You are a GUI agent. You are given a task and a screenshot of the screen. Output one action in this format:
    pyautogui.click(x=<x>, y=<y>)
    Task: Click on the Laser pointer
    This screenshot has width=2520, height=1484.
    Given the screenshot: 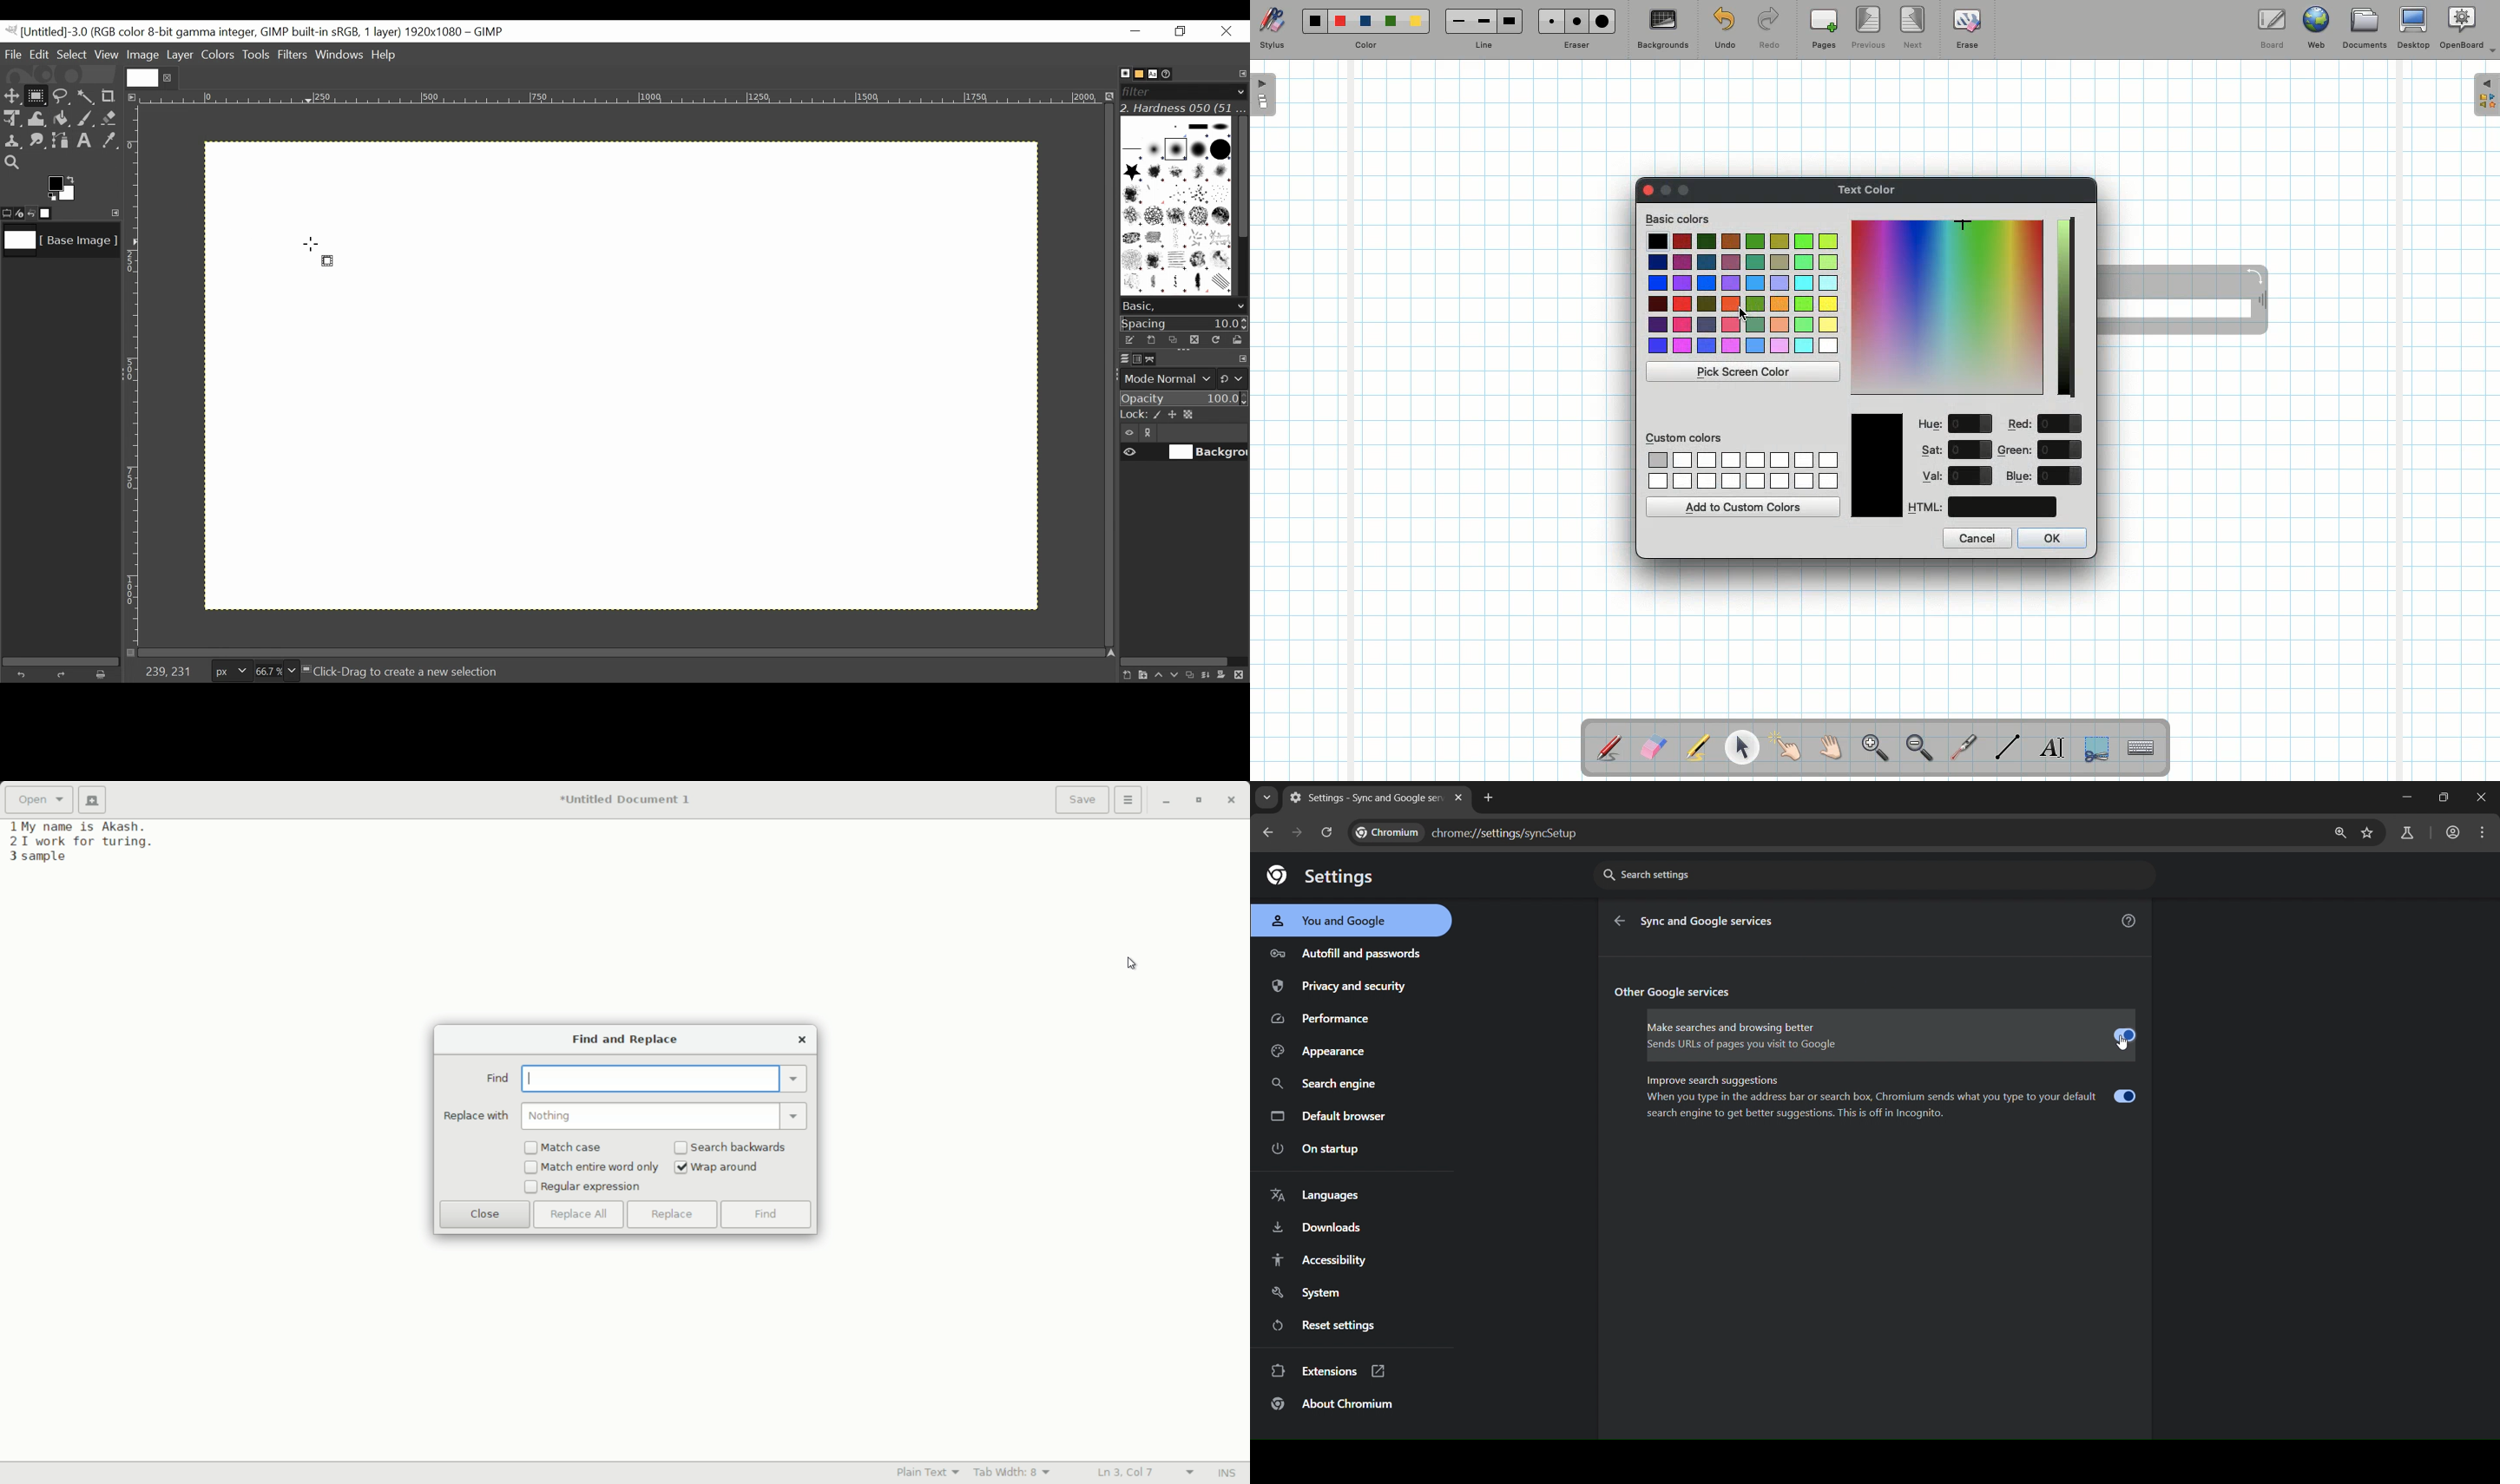 What is the action you would take?
    pyautogui.click(x=1960, y=748)
    